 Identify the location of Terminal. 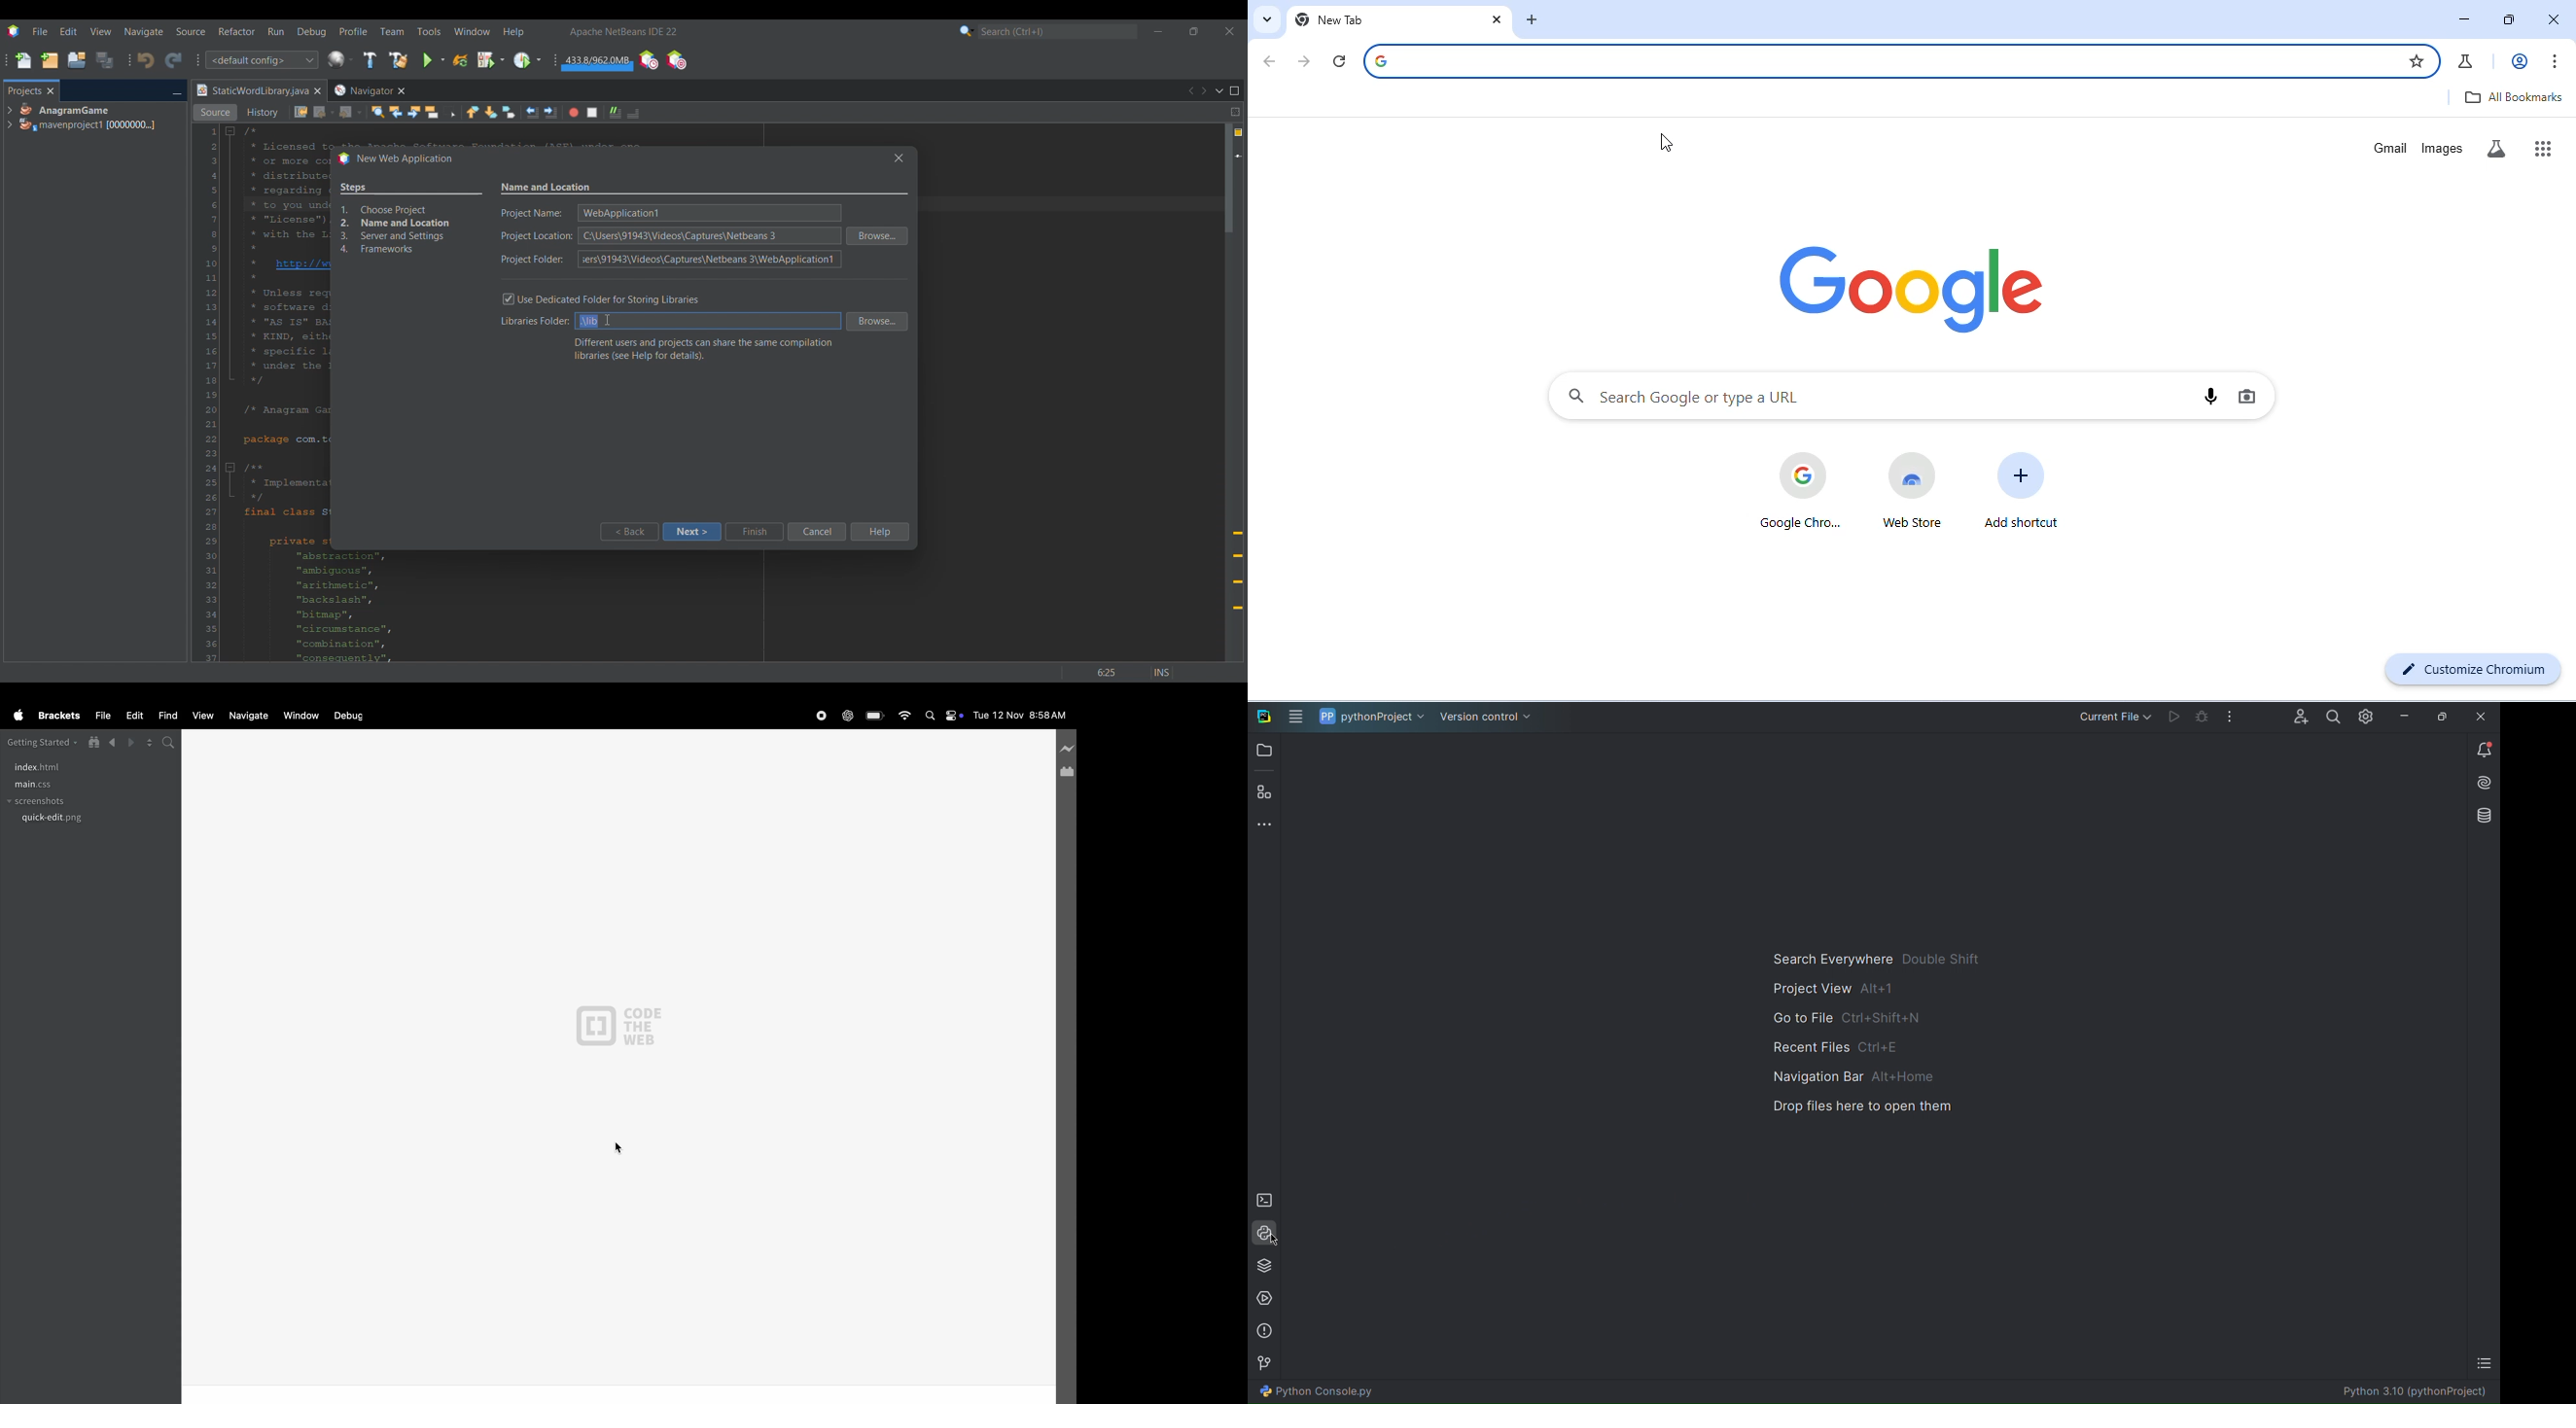
(1265, 1202).